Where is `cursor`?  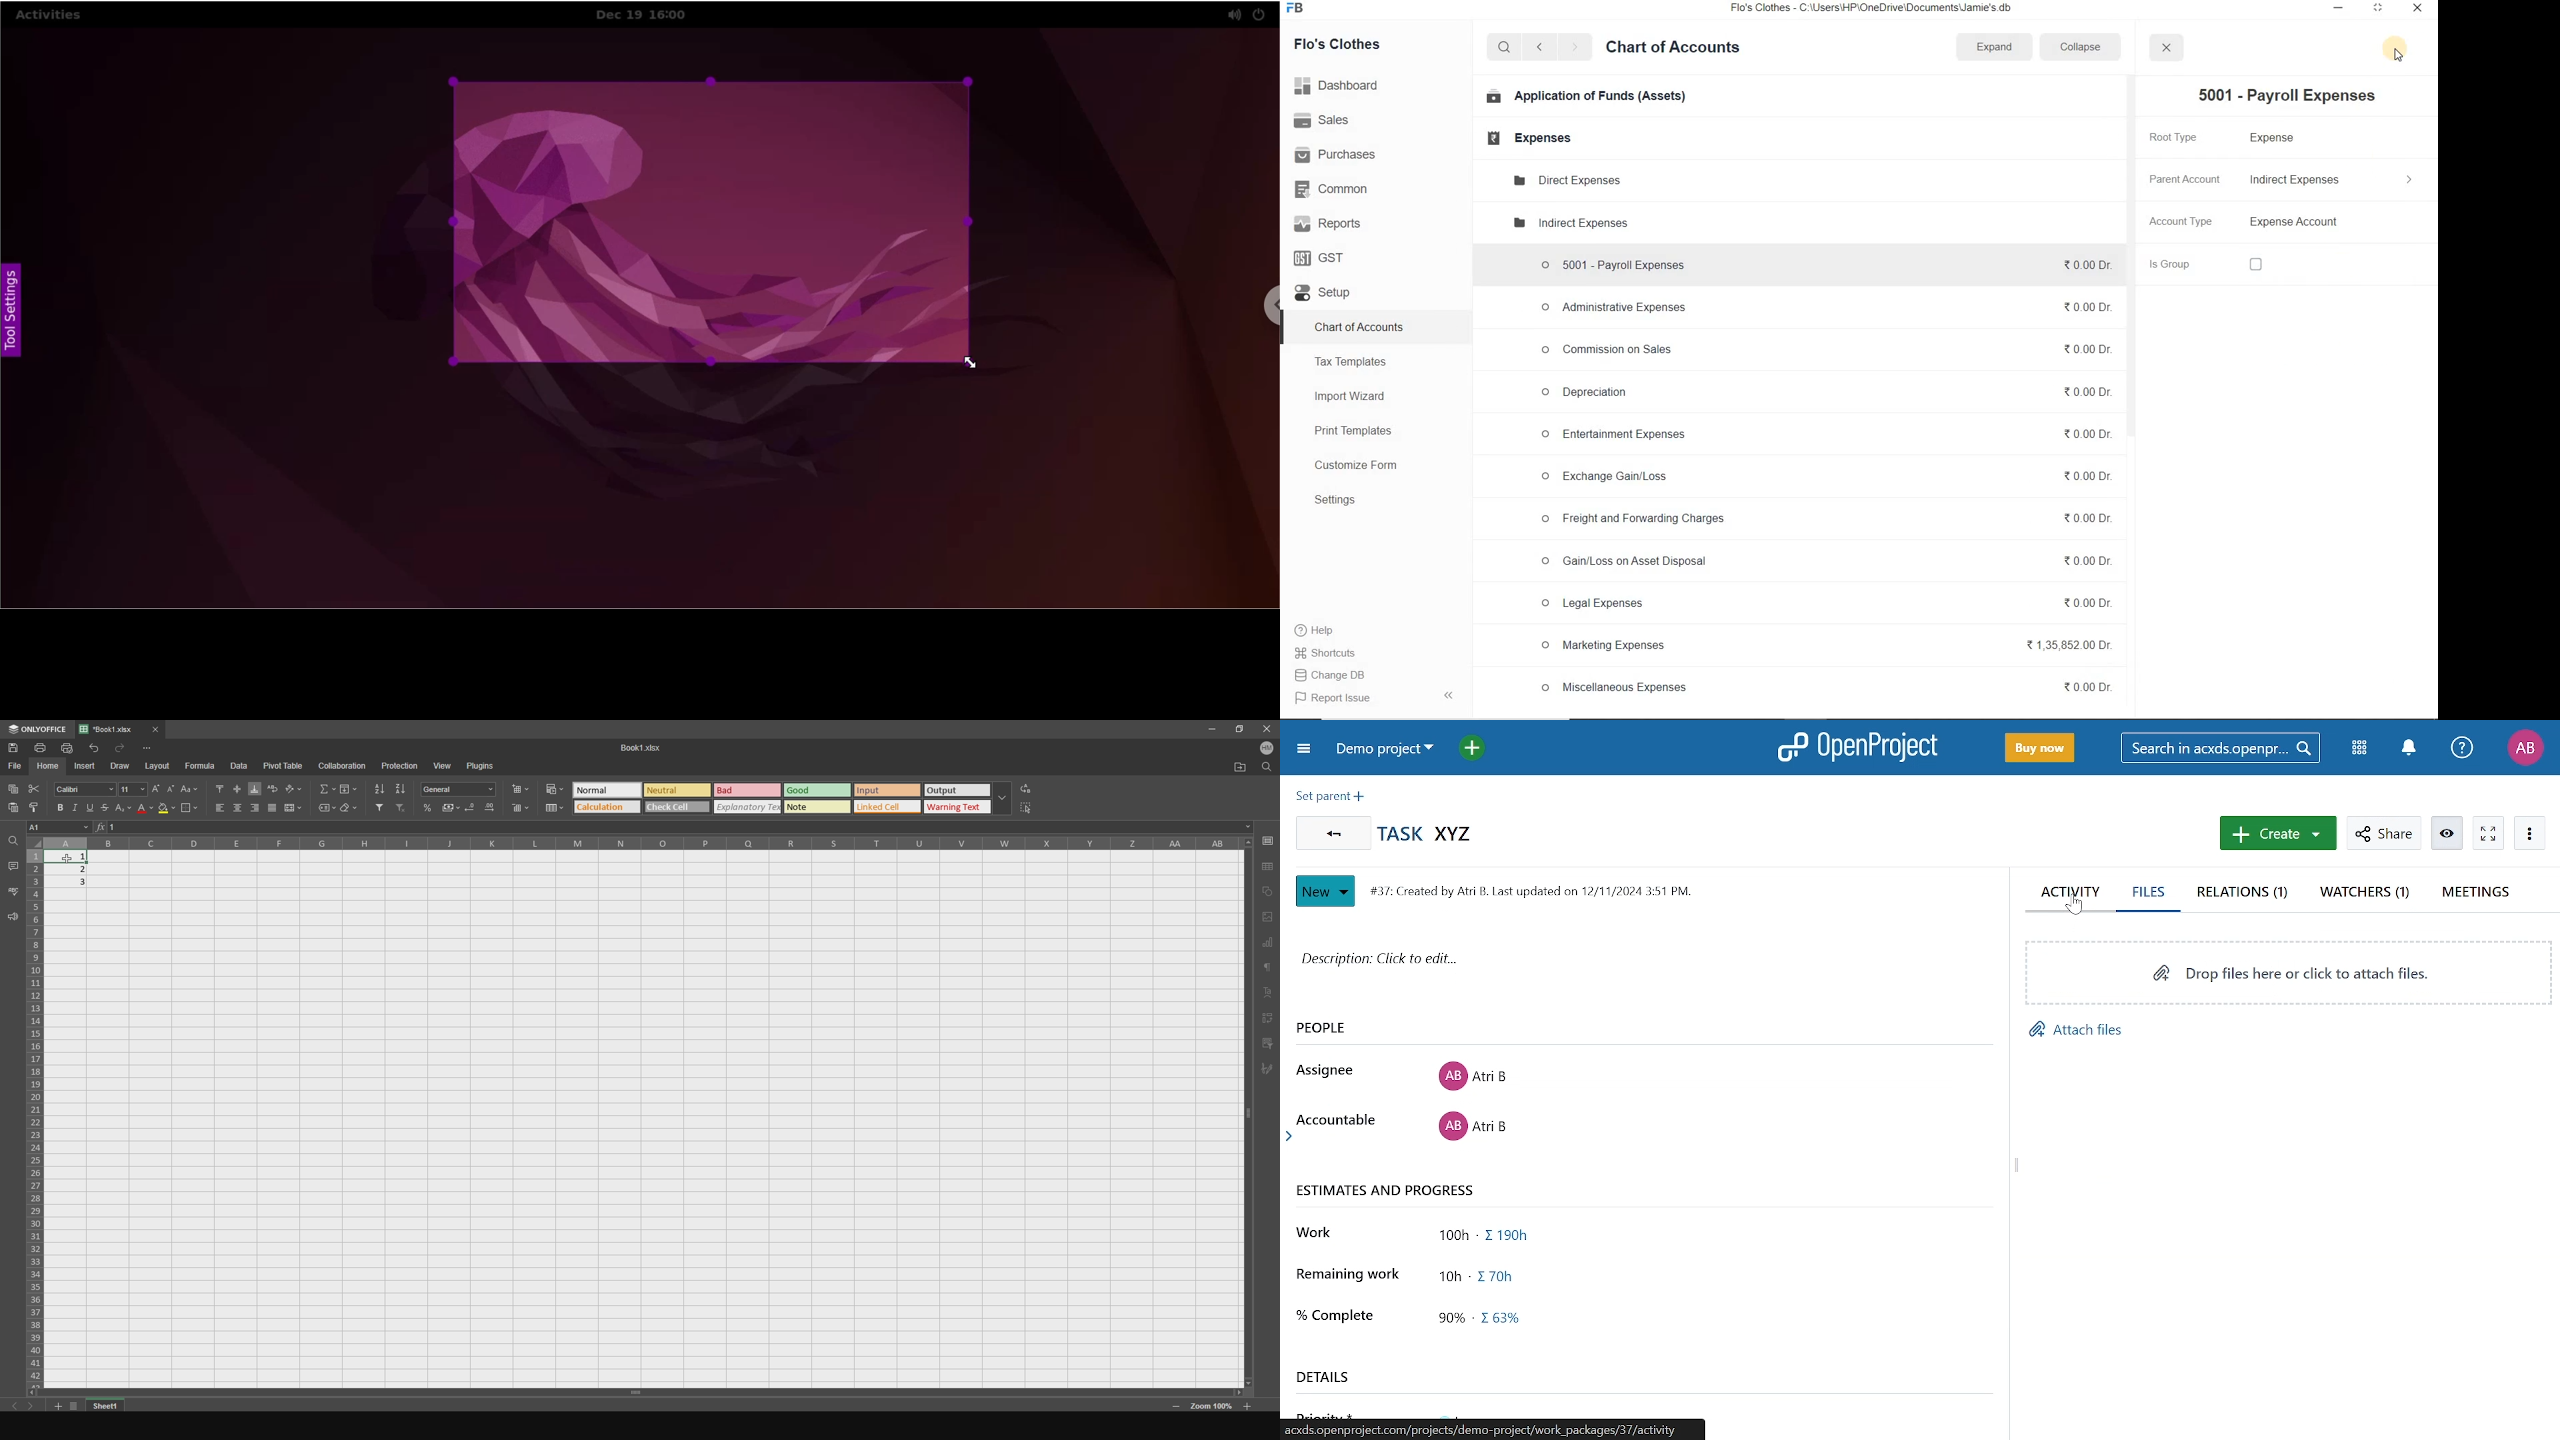 cursor is located at coordinates (2398, 58).